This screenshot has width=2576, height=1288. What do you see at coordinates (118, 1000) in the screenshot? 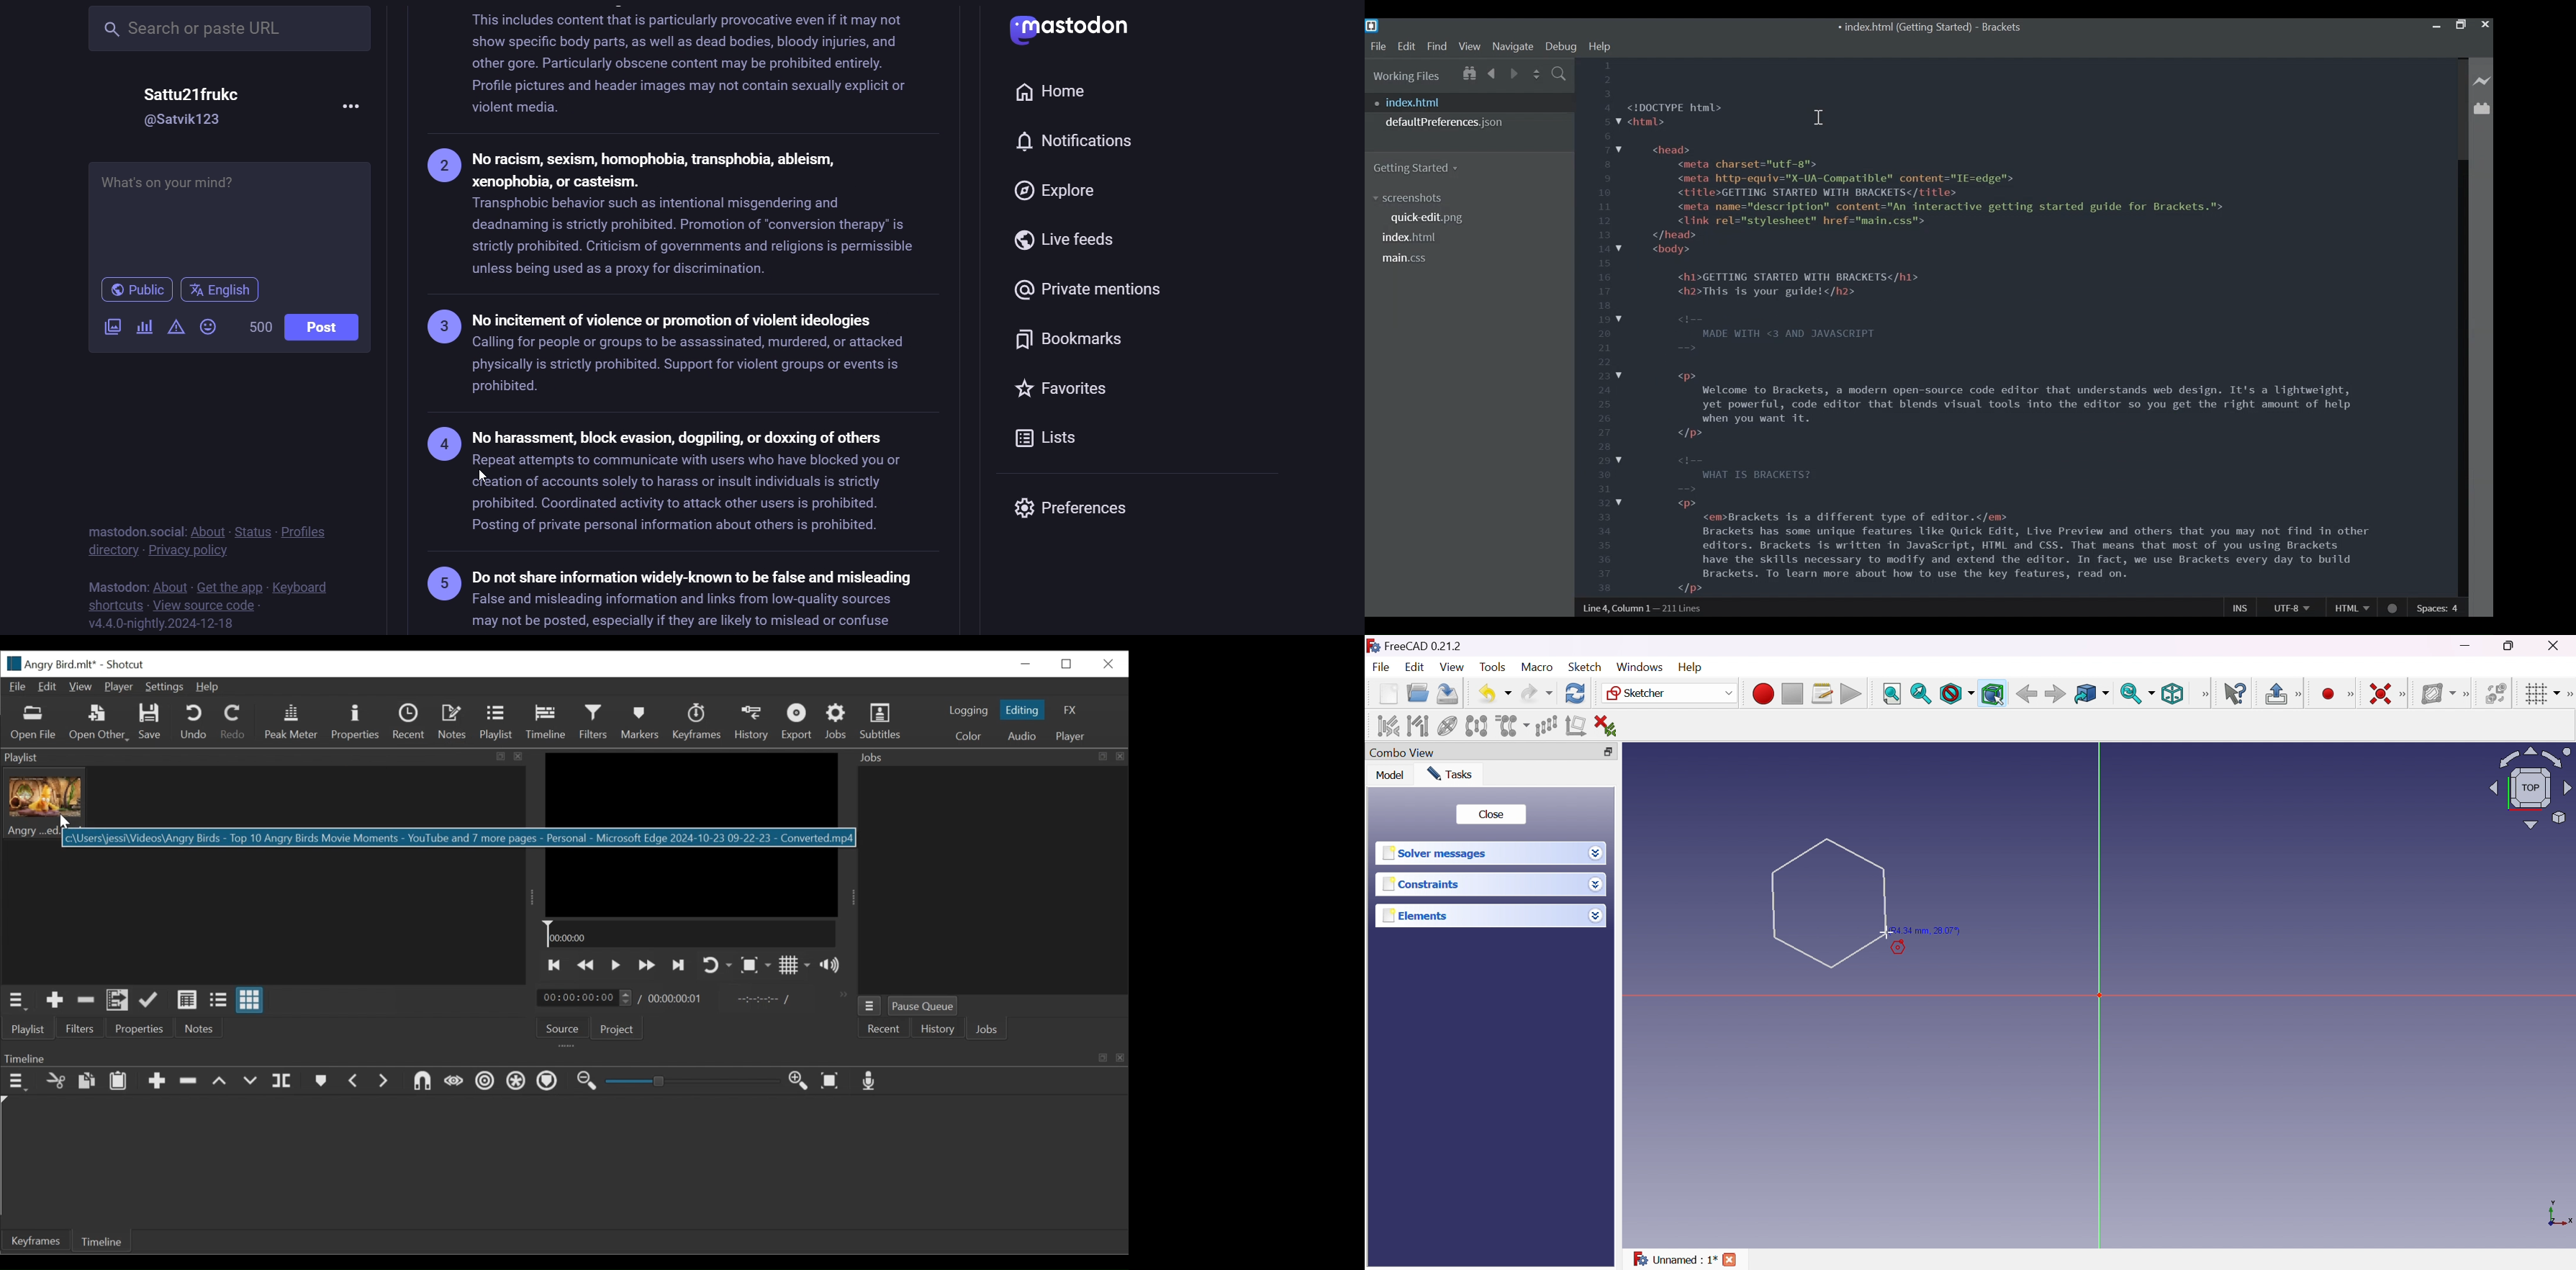
I see `Add the playlist to` at bounding box center [118, 1000].